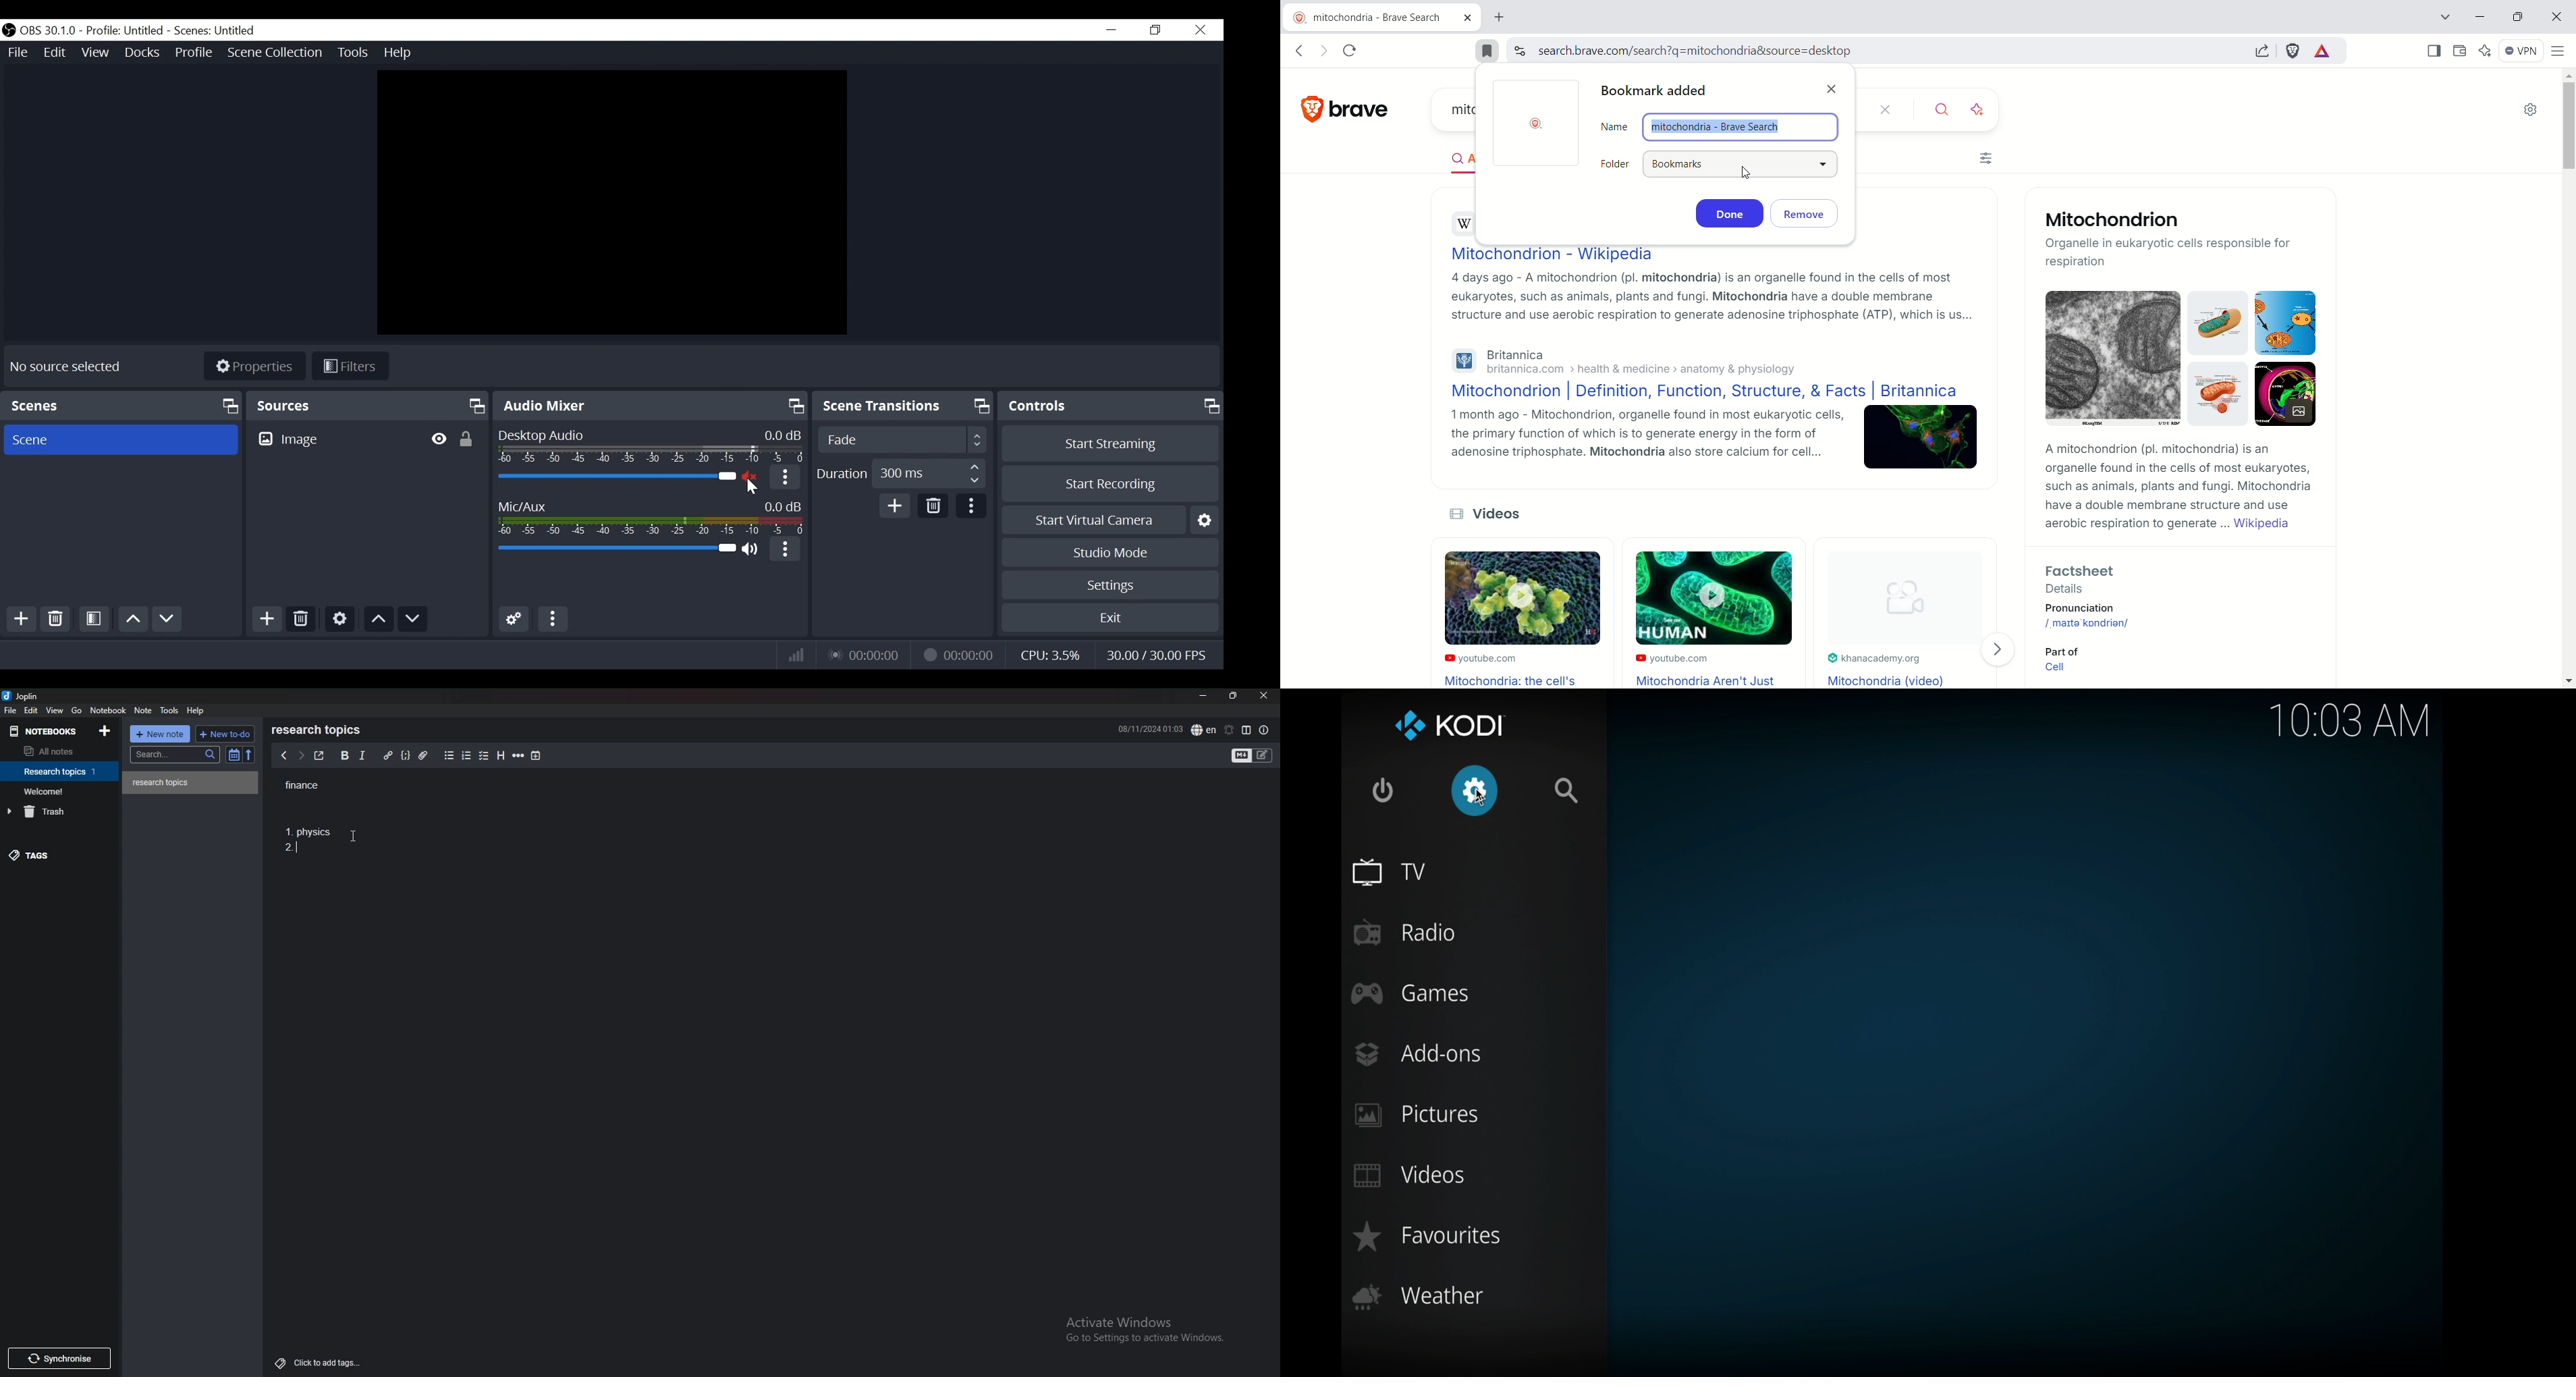  I want to click on Filters, so click(349, 367).